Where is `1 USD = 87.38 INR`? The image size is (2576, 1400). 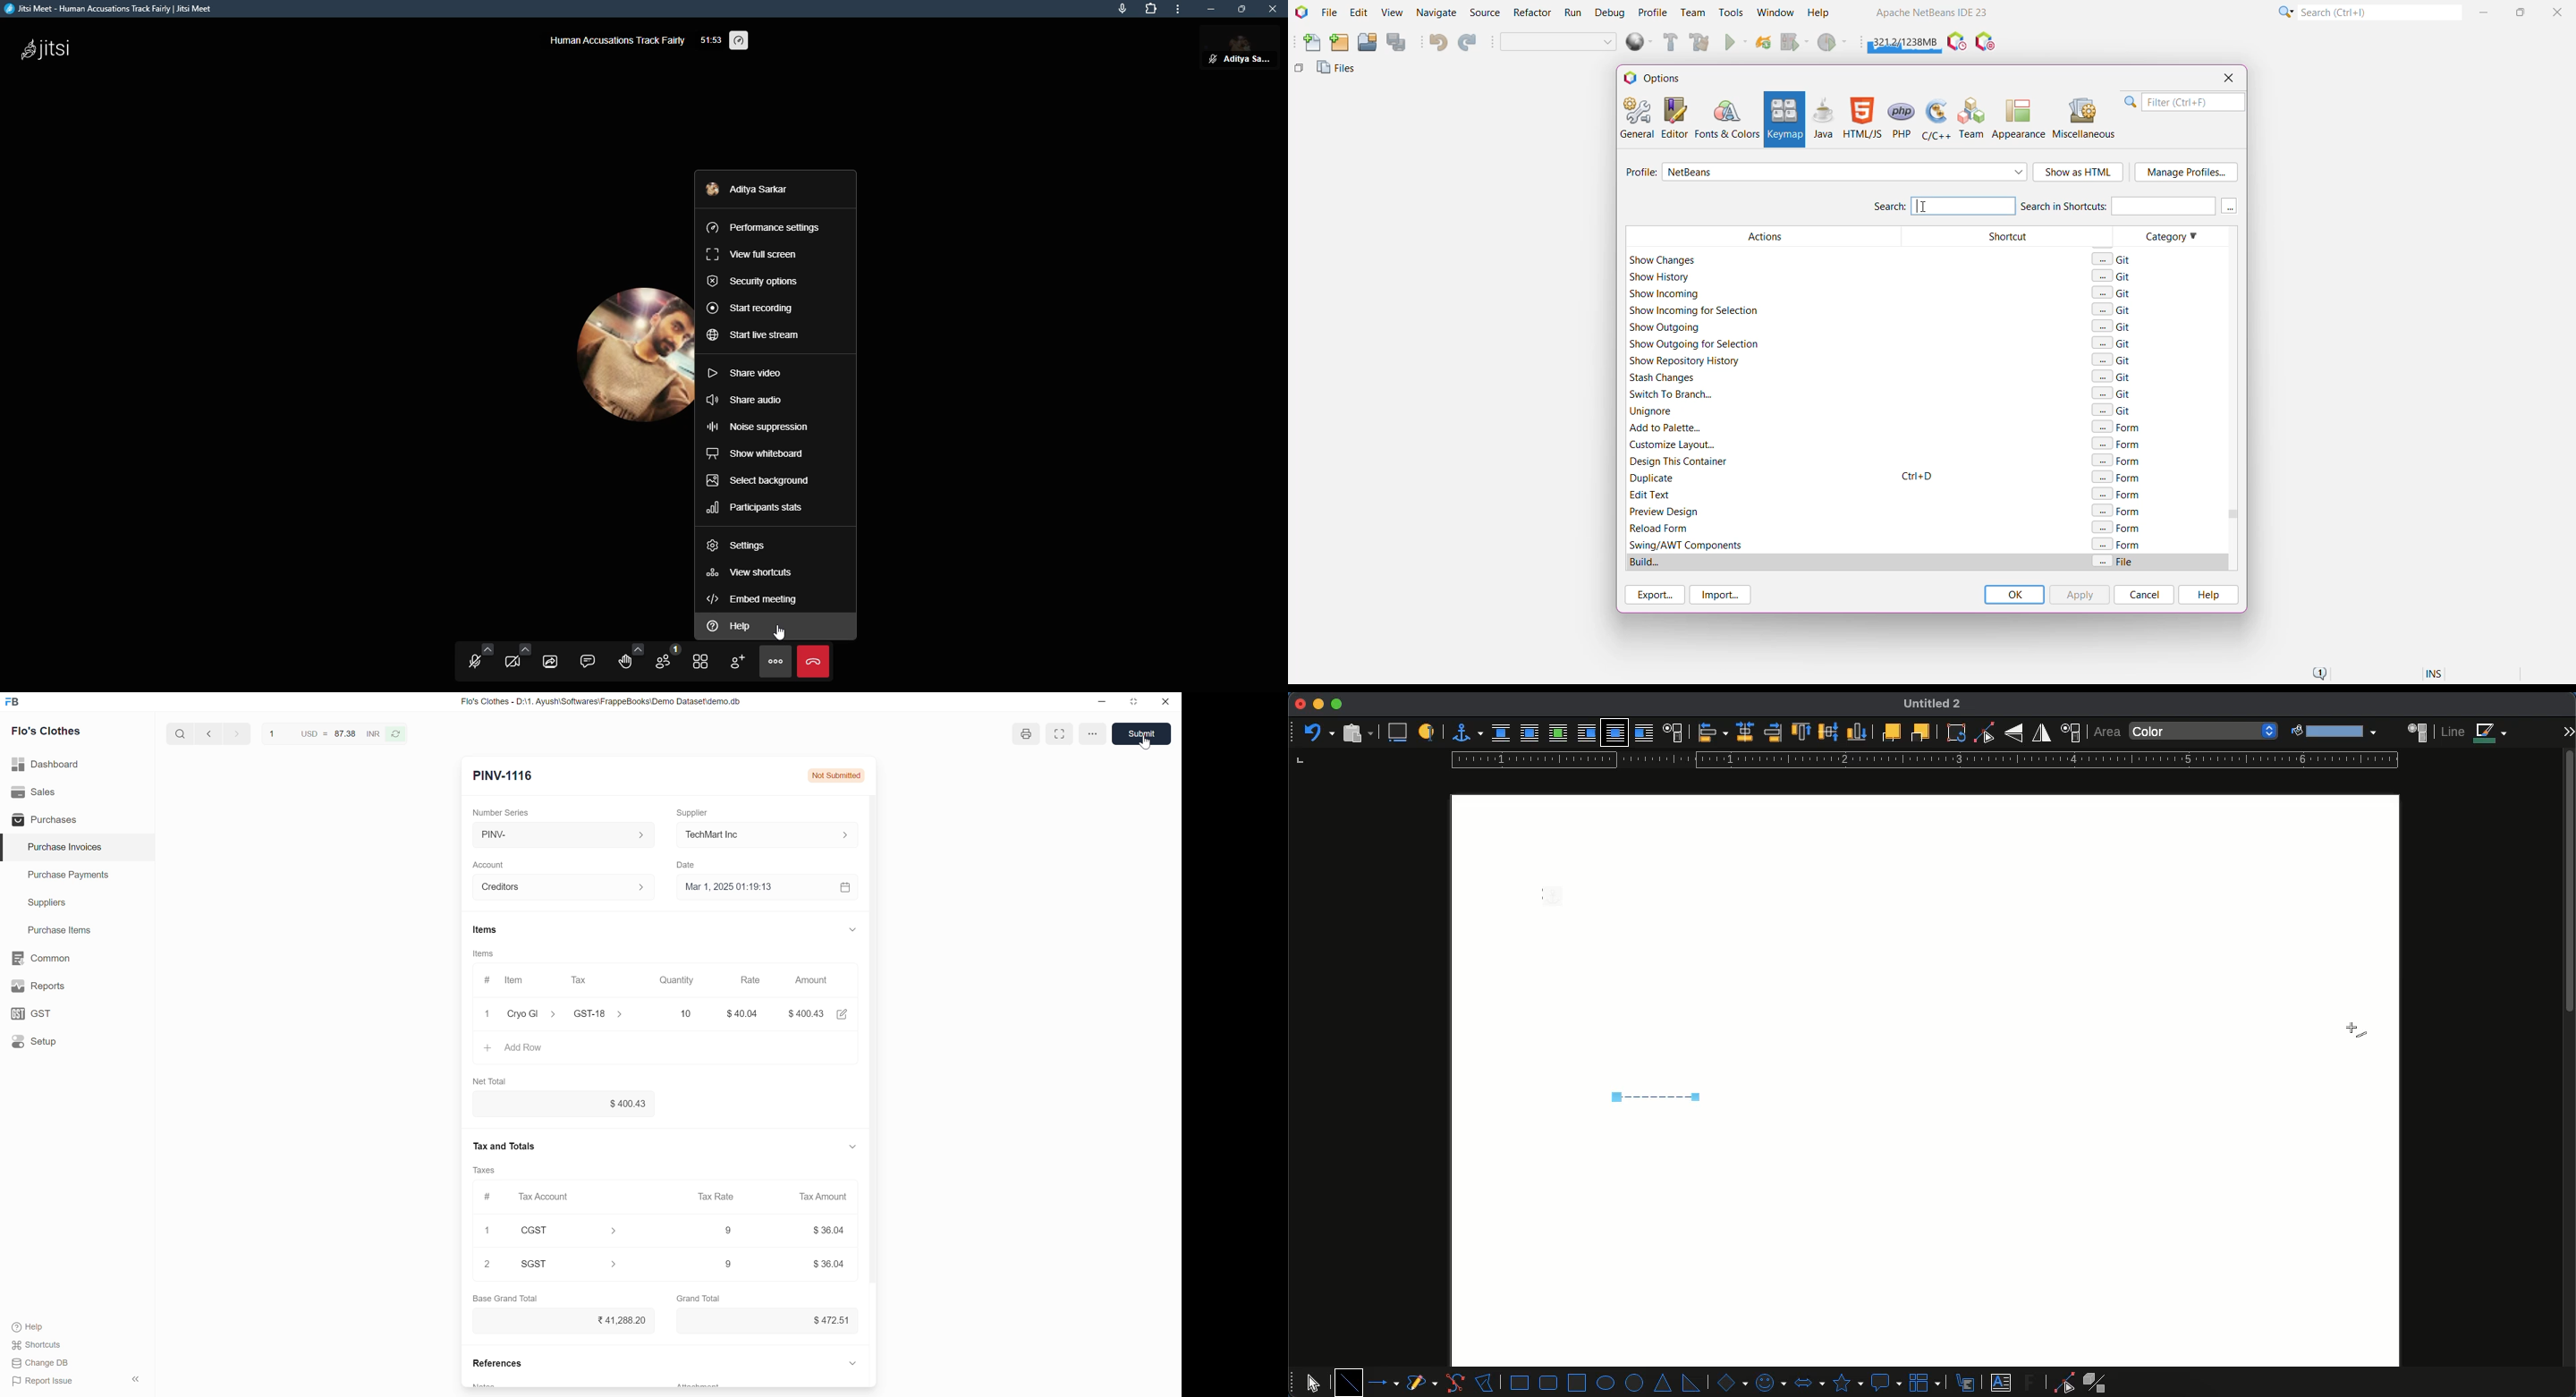
1 USD = 87.38 INR is located at coordinates (323, 732).